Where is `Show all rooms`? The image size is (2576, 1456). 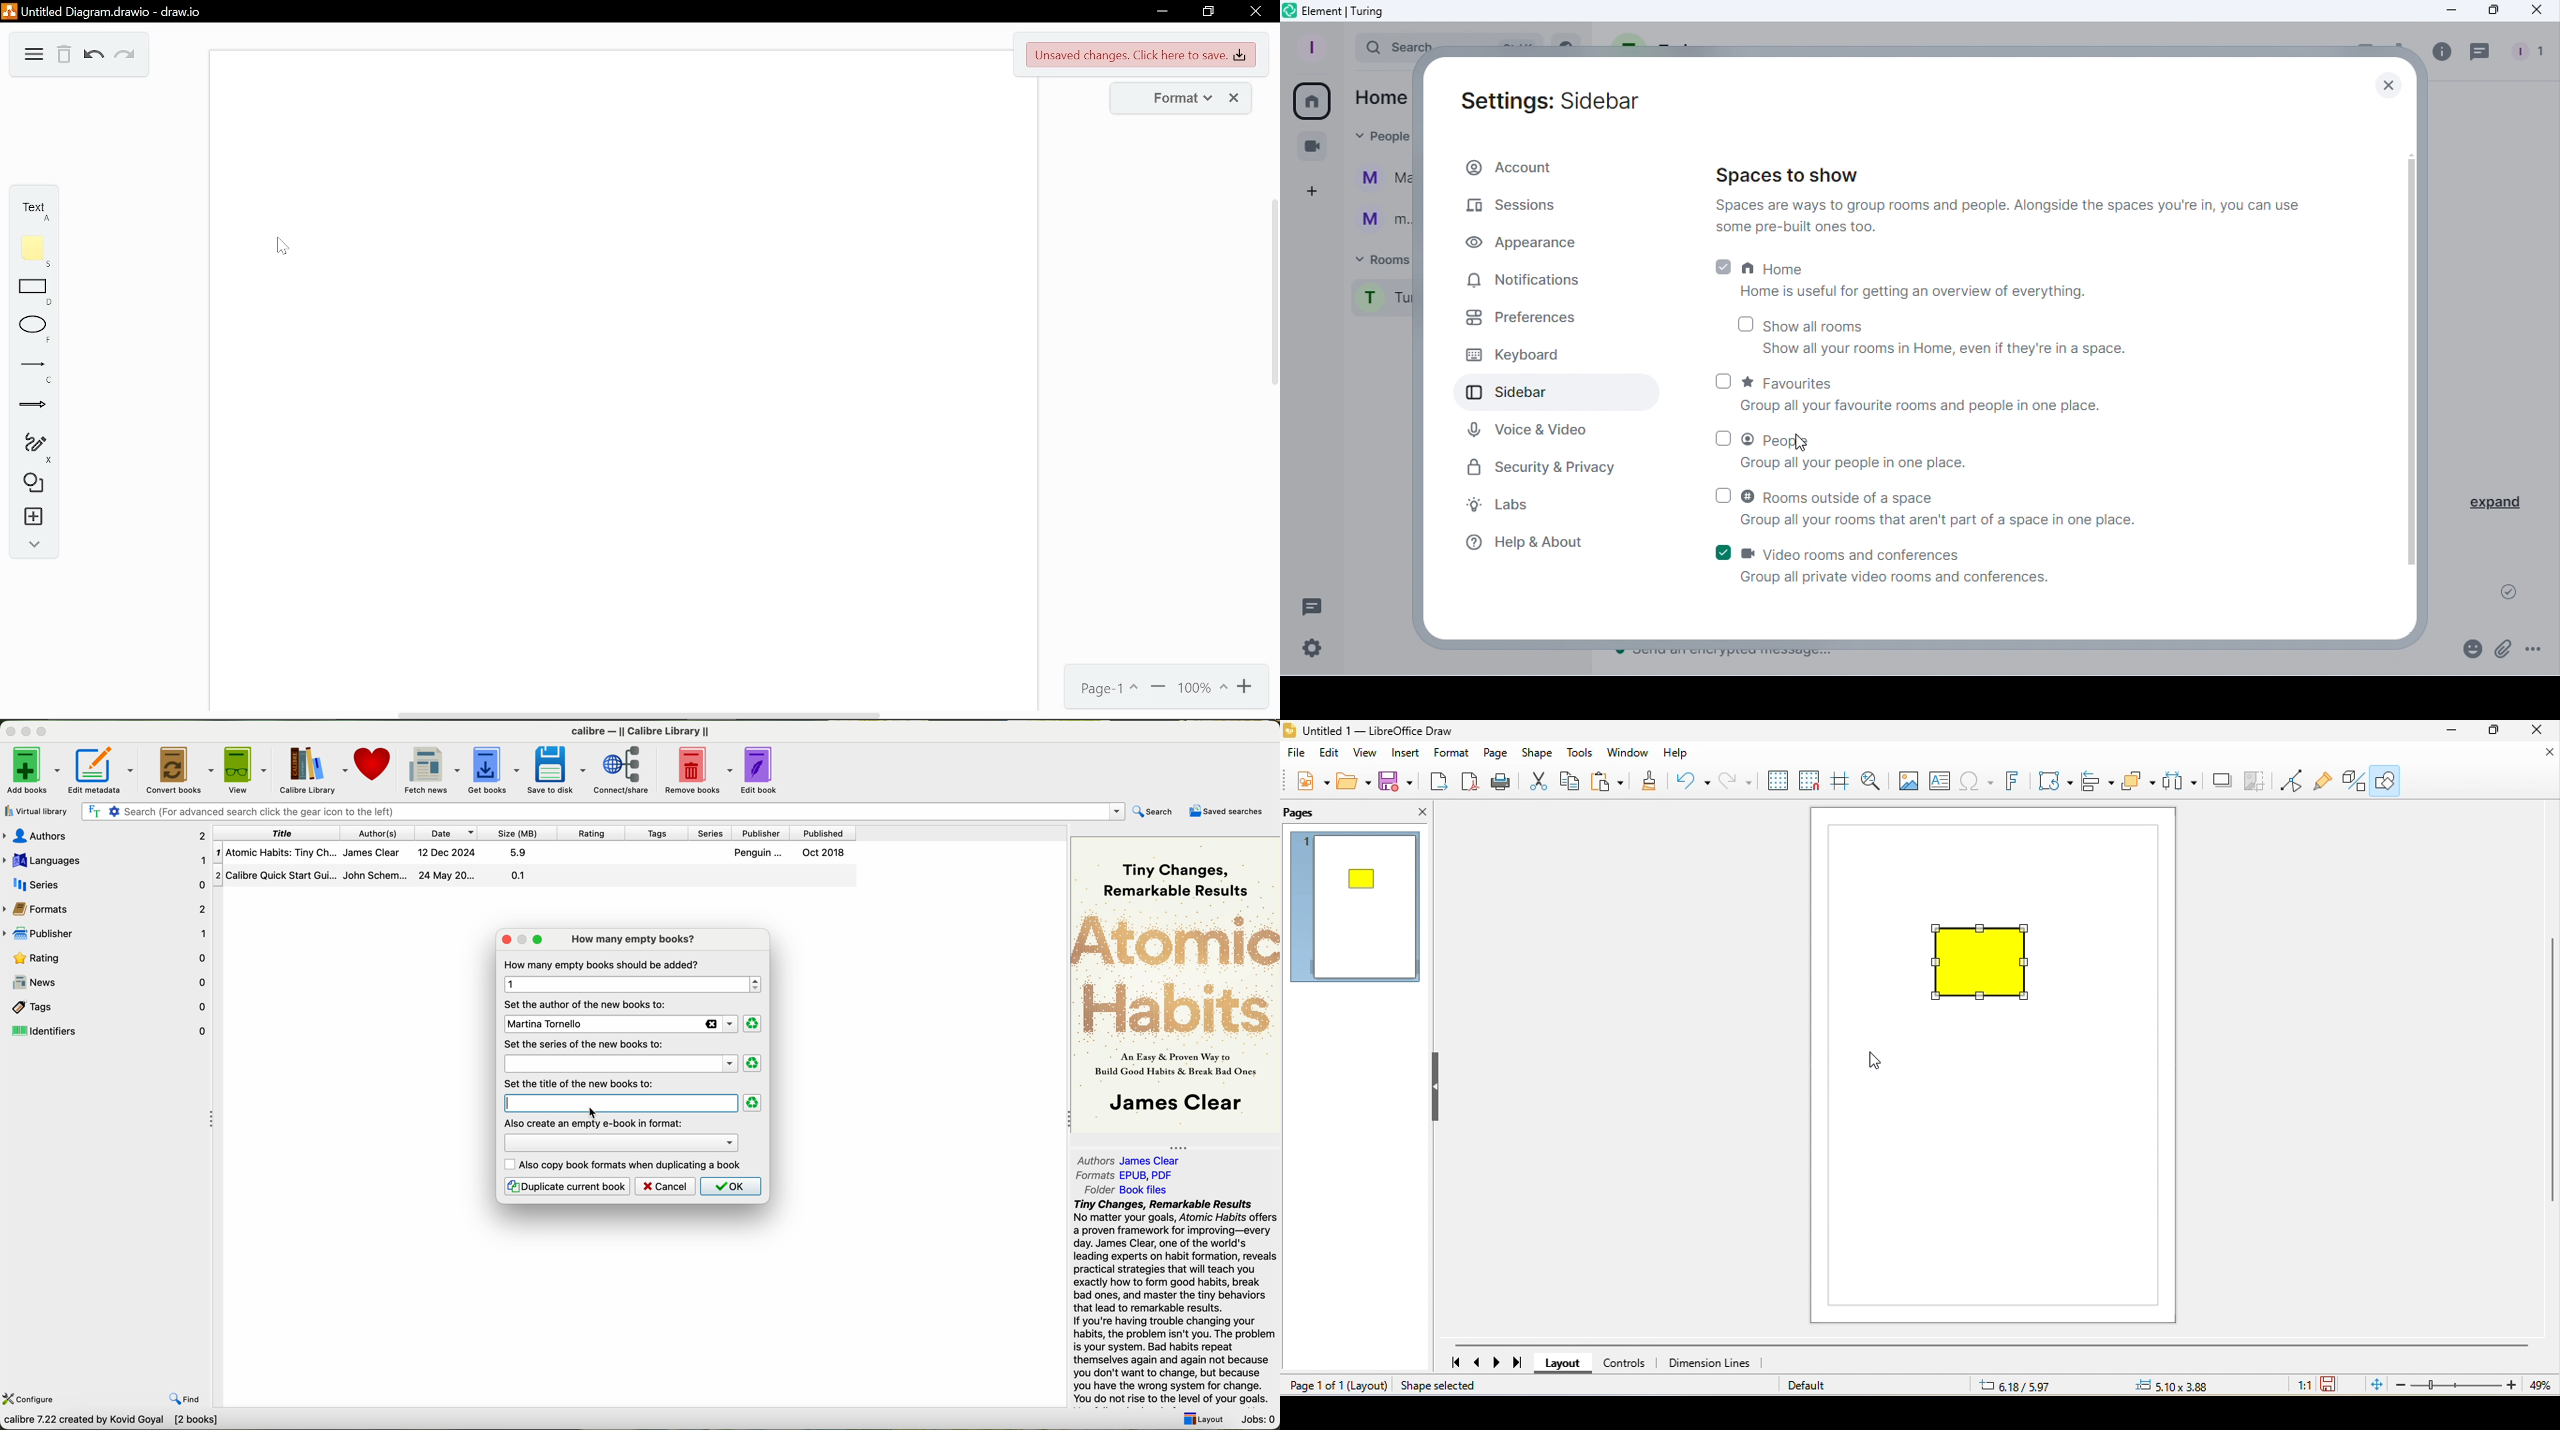
Show all rooms is located at coordinates (1921, 335).